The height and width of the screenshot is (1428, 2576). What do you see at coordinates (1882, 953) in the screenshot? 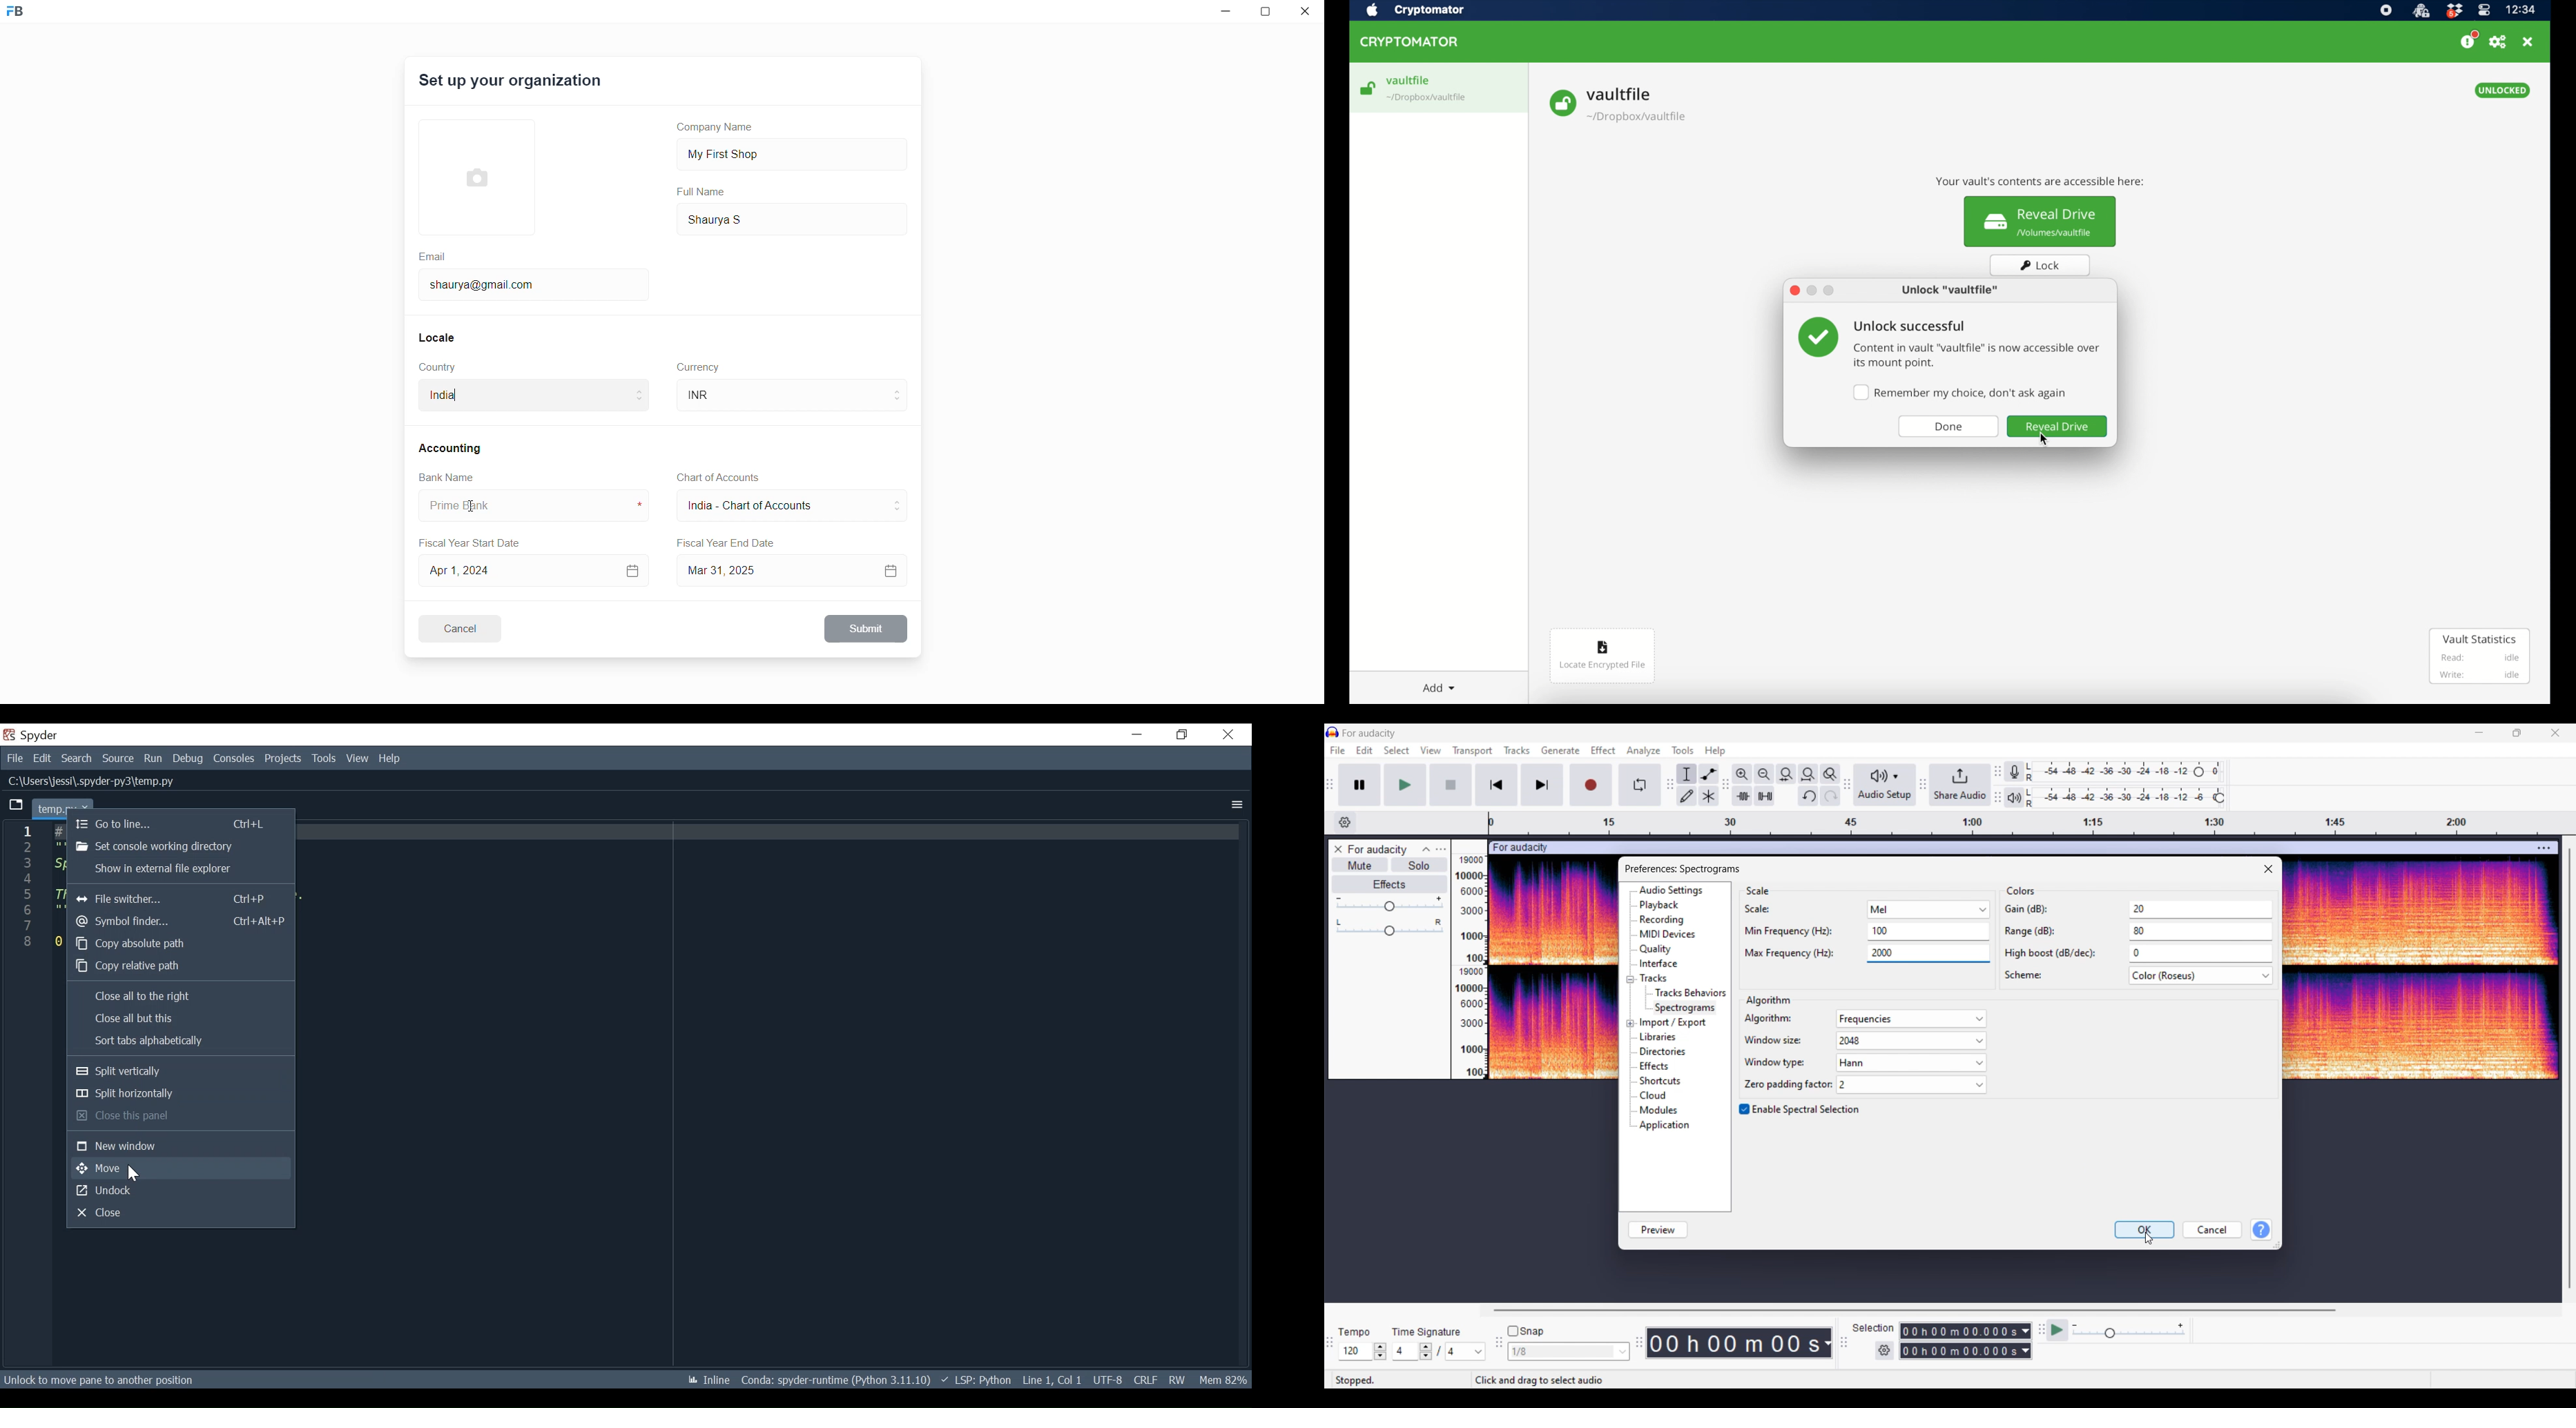
I see `Input number changed` at bounding box center [1882, 953].